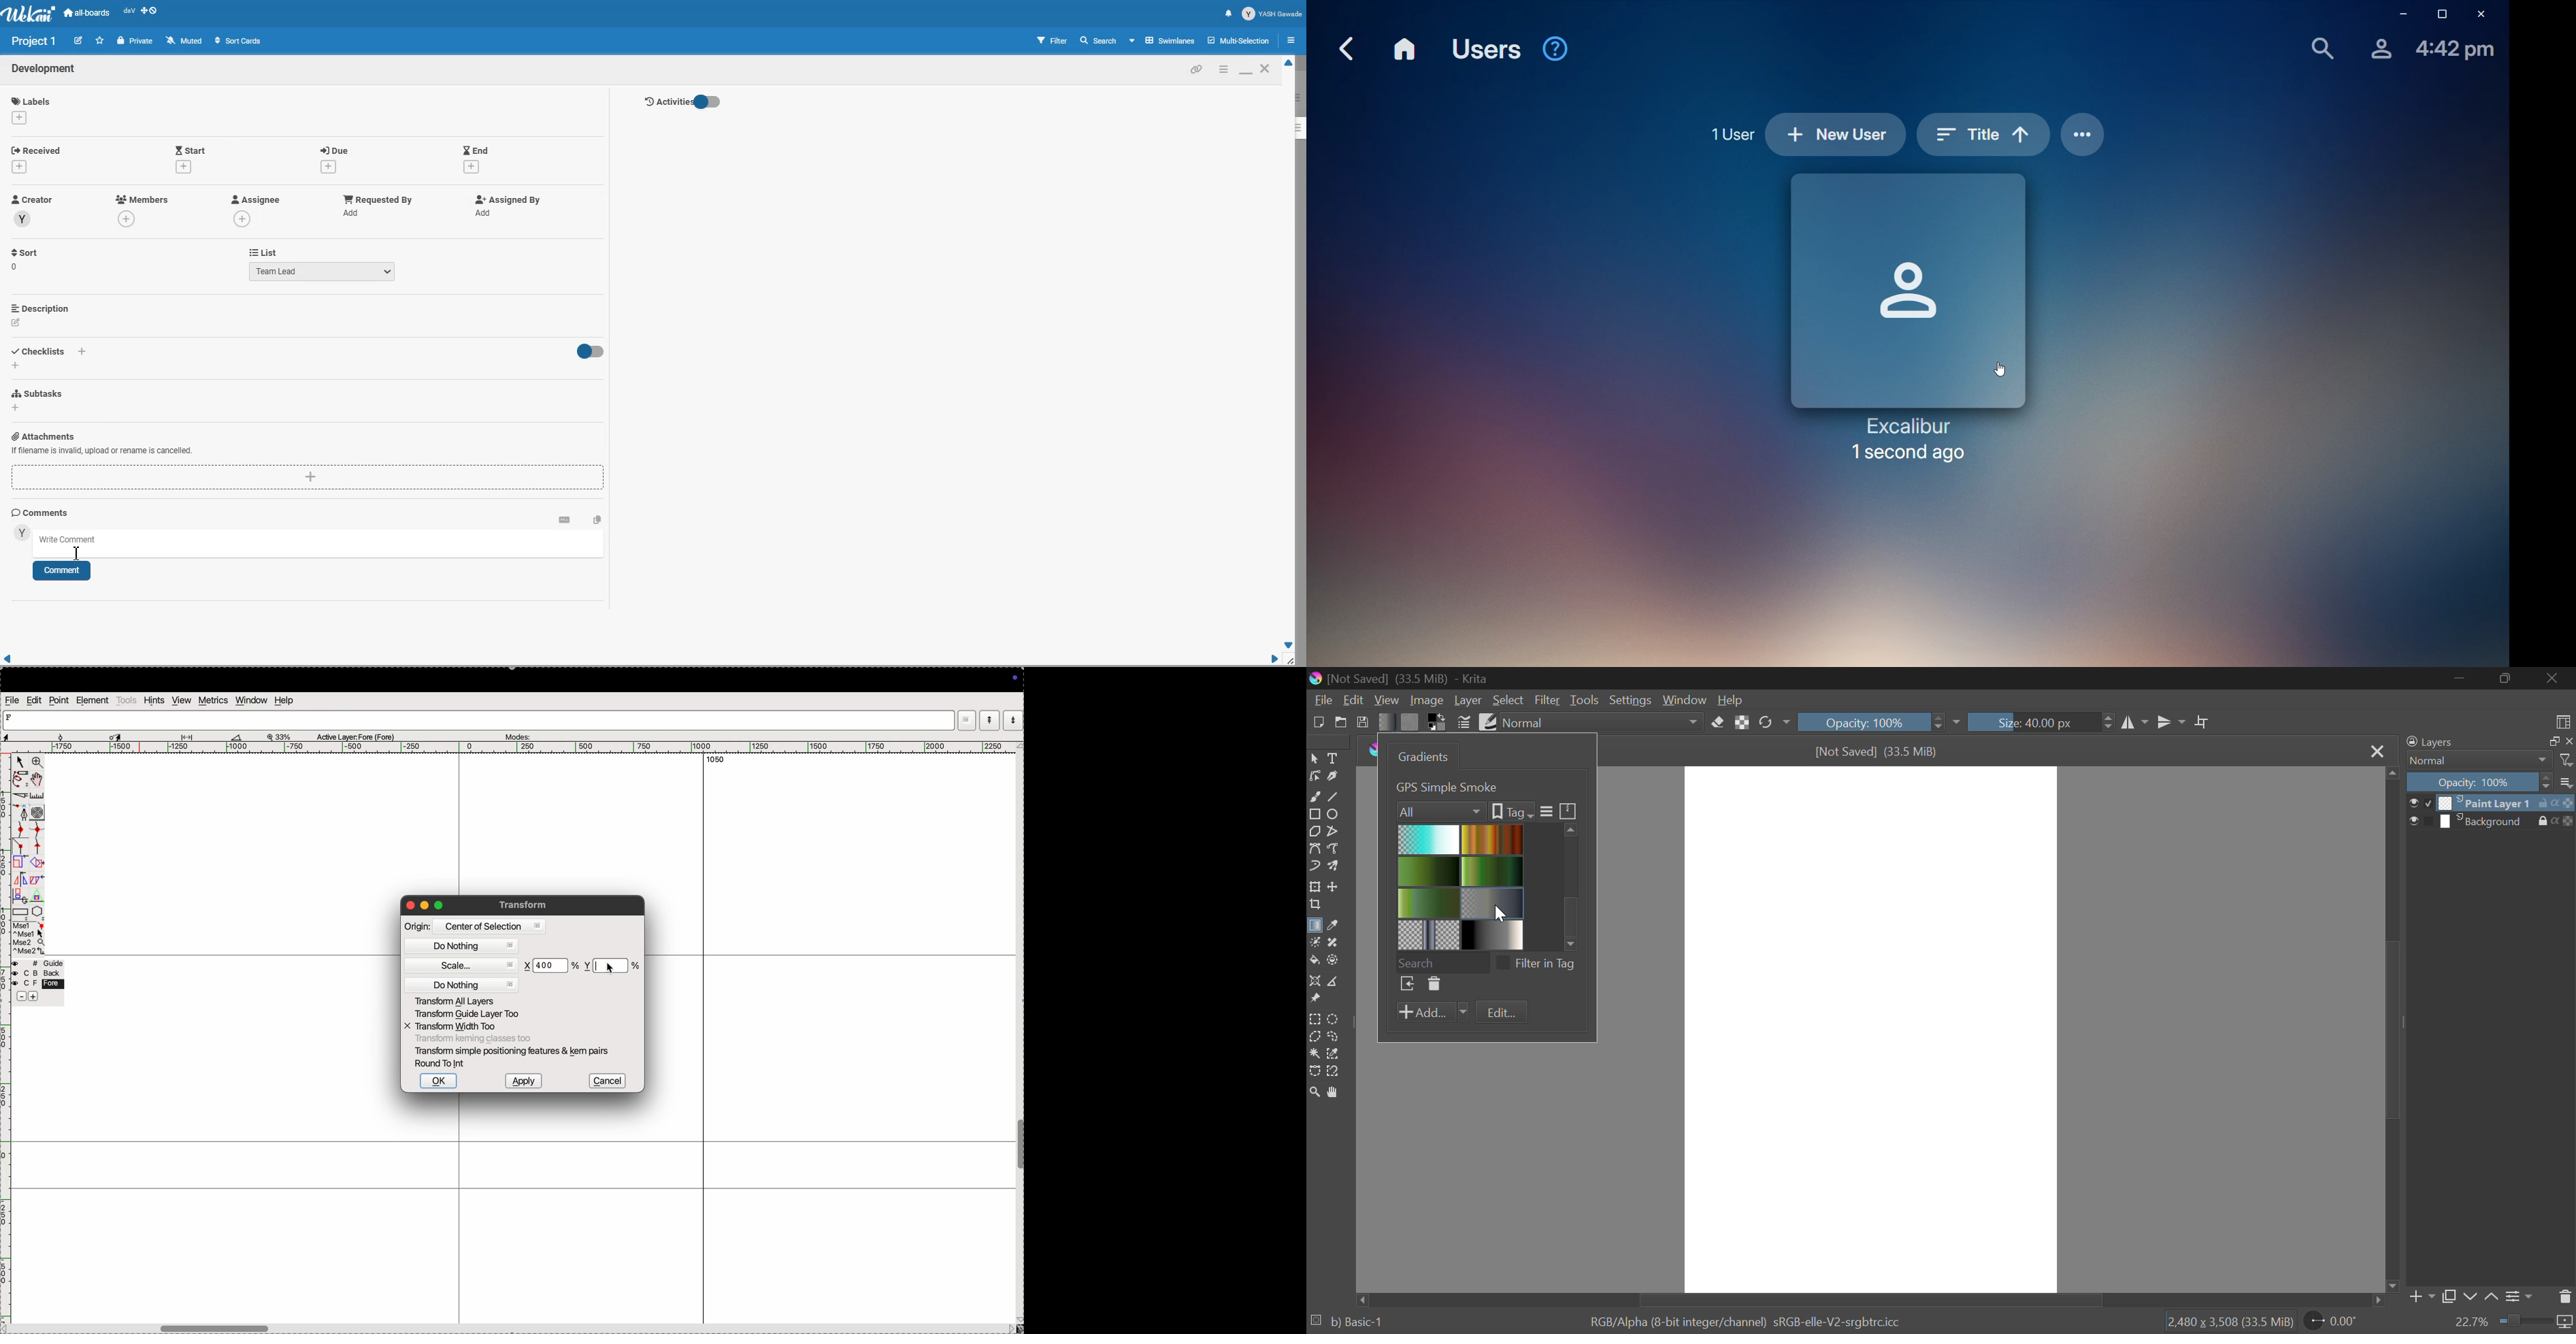  Describe the element at coordinates (1314, 830) in the screenshot. I see `Polygon` at that location.